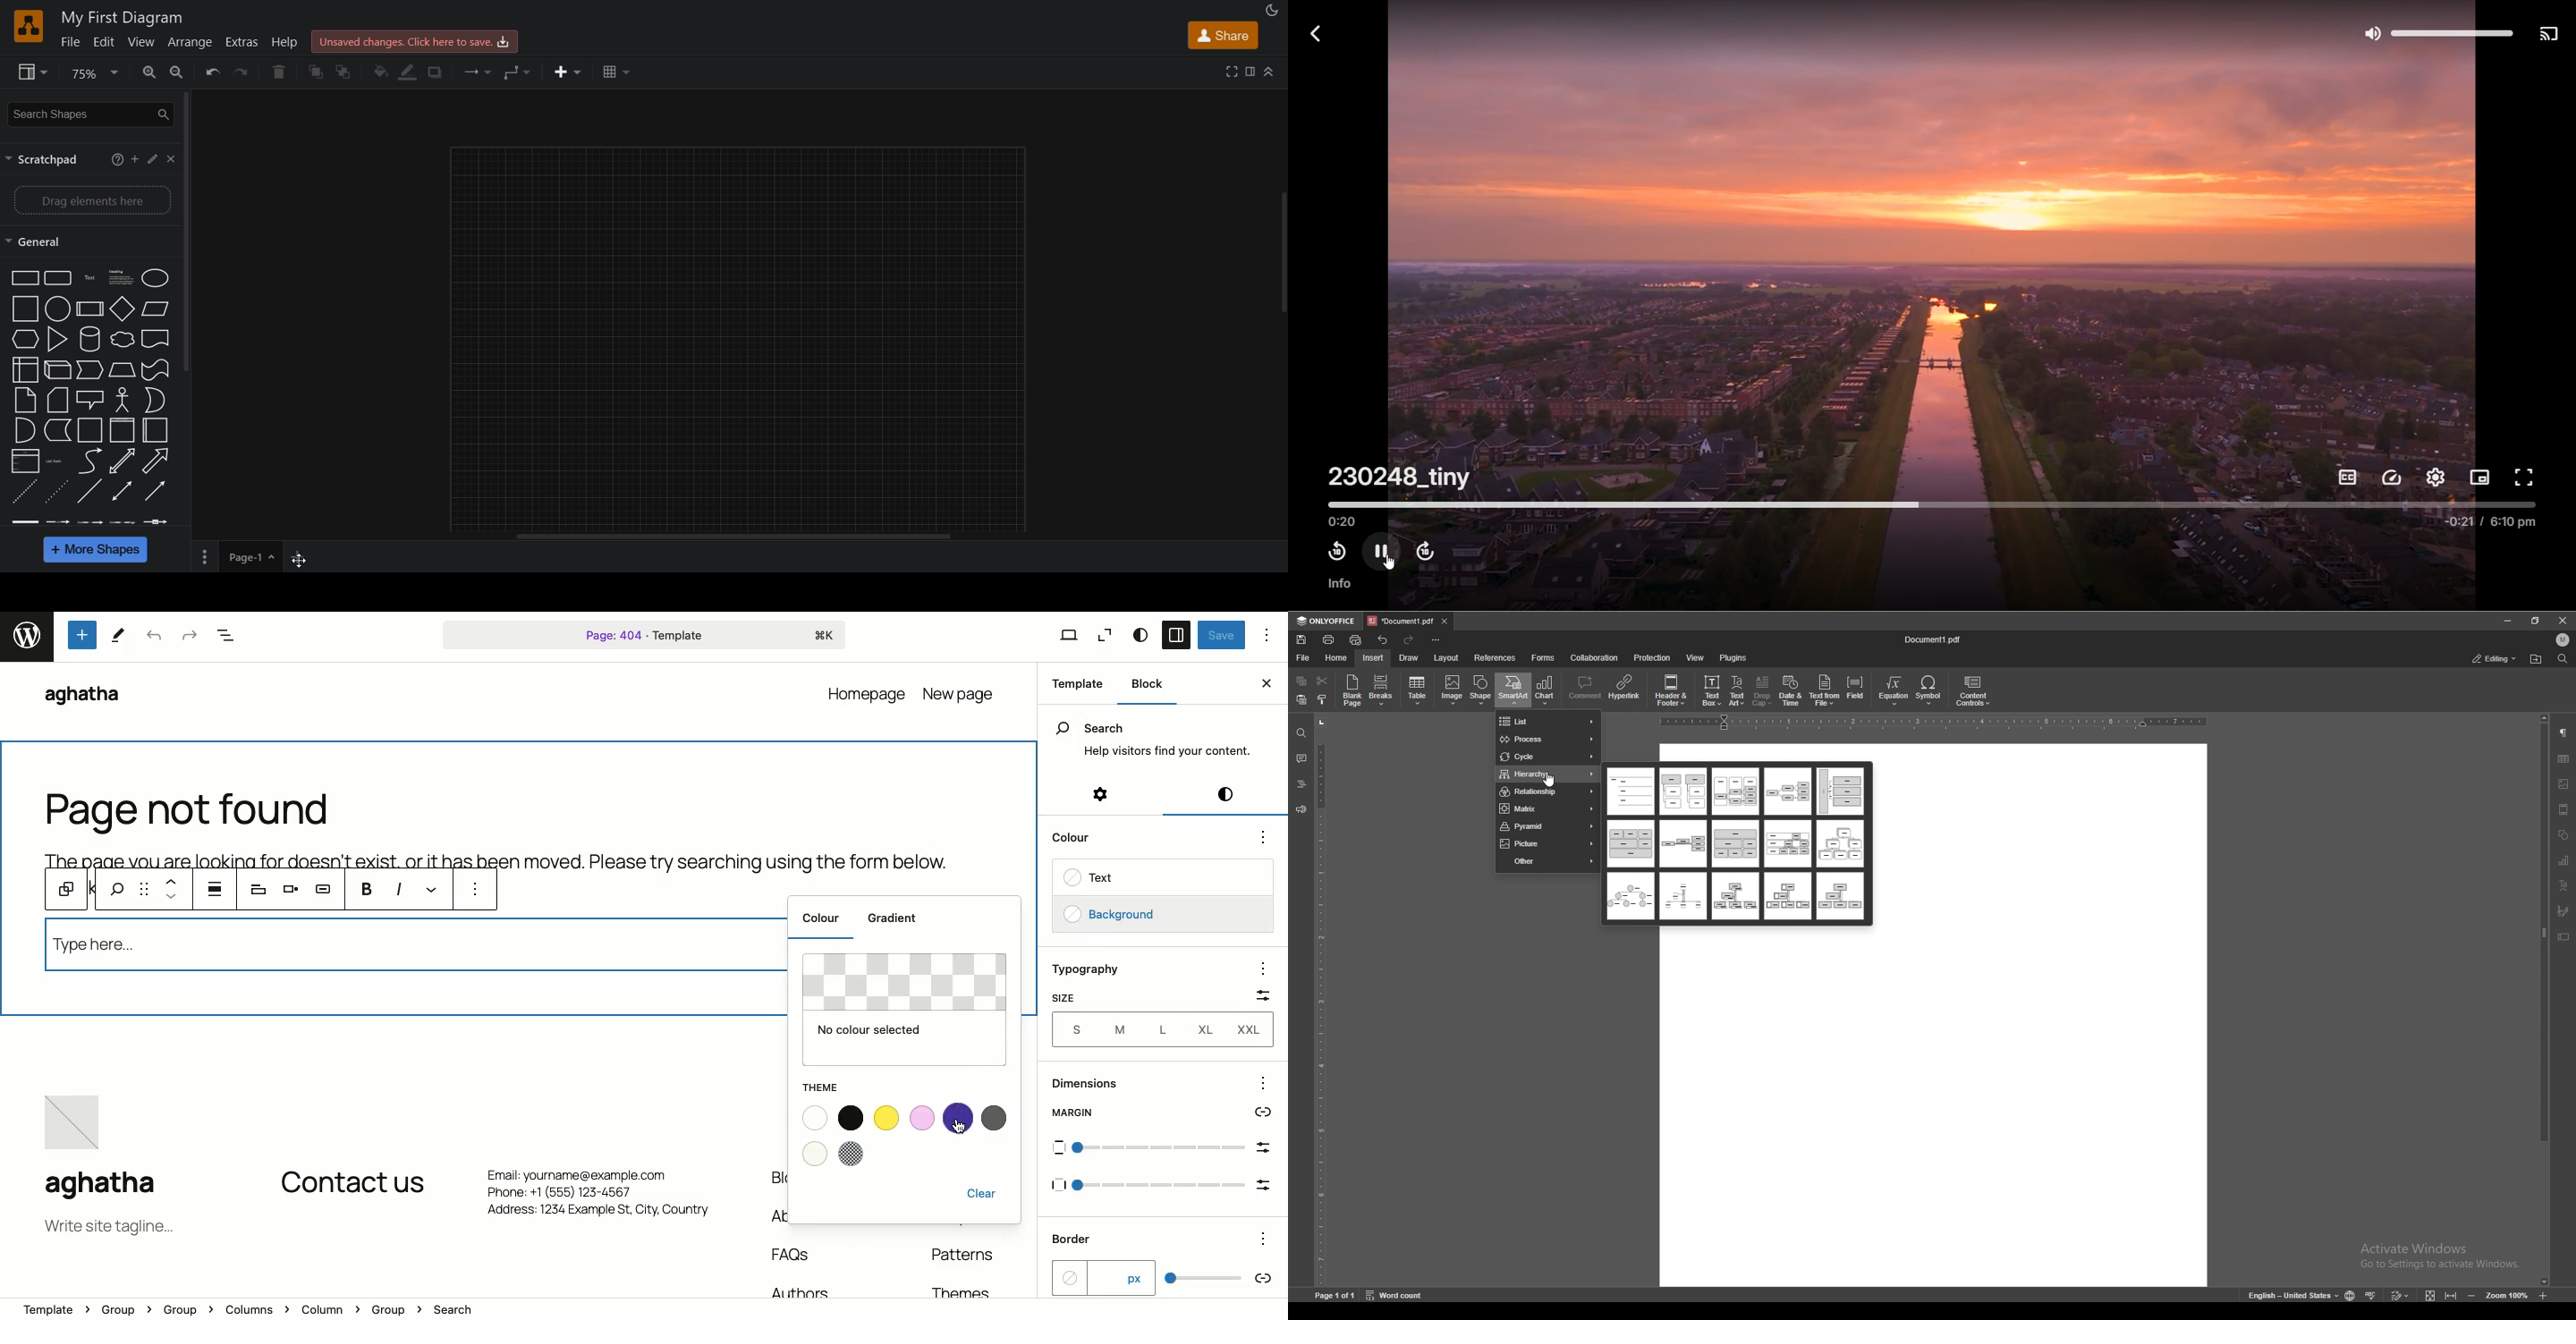 Image resolution: width=2576 pixels, height=1344 pixels. What do you see at coordinates (246, 72) in the screenshot?
I see `redo` at bounding box center [246, 72].